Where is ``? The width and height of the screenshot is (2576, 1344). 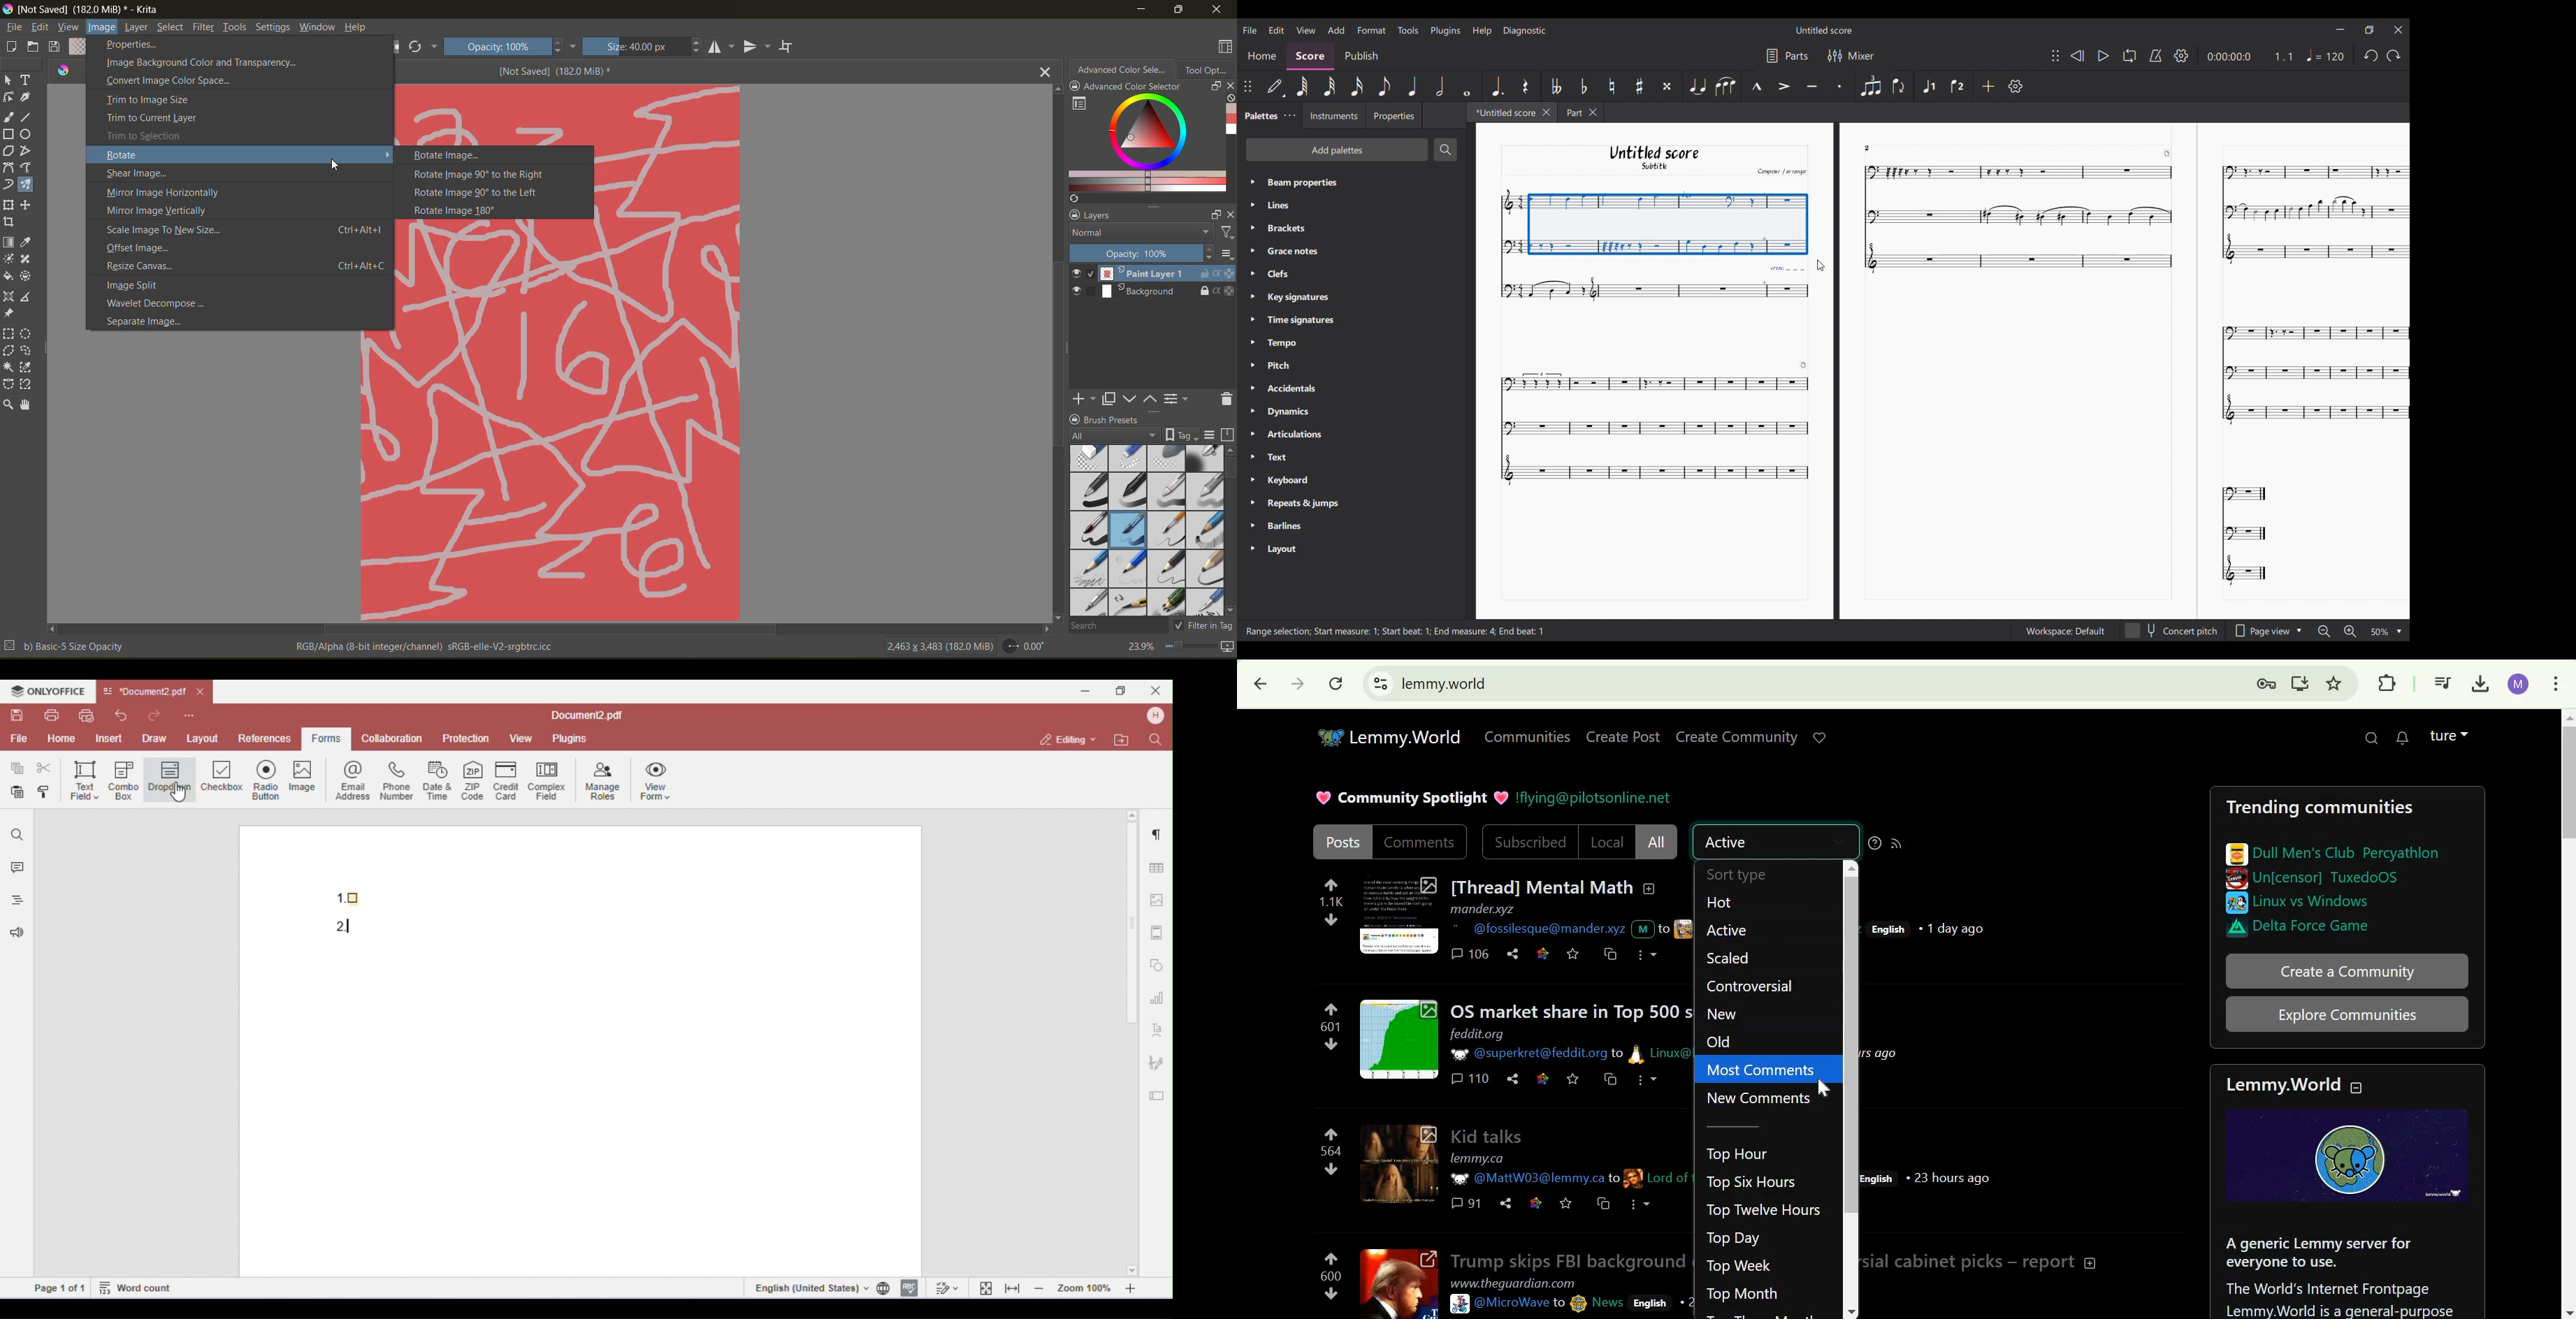  is located at coordinates (1251, 203).